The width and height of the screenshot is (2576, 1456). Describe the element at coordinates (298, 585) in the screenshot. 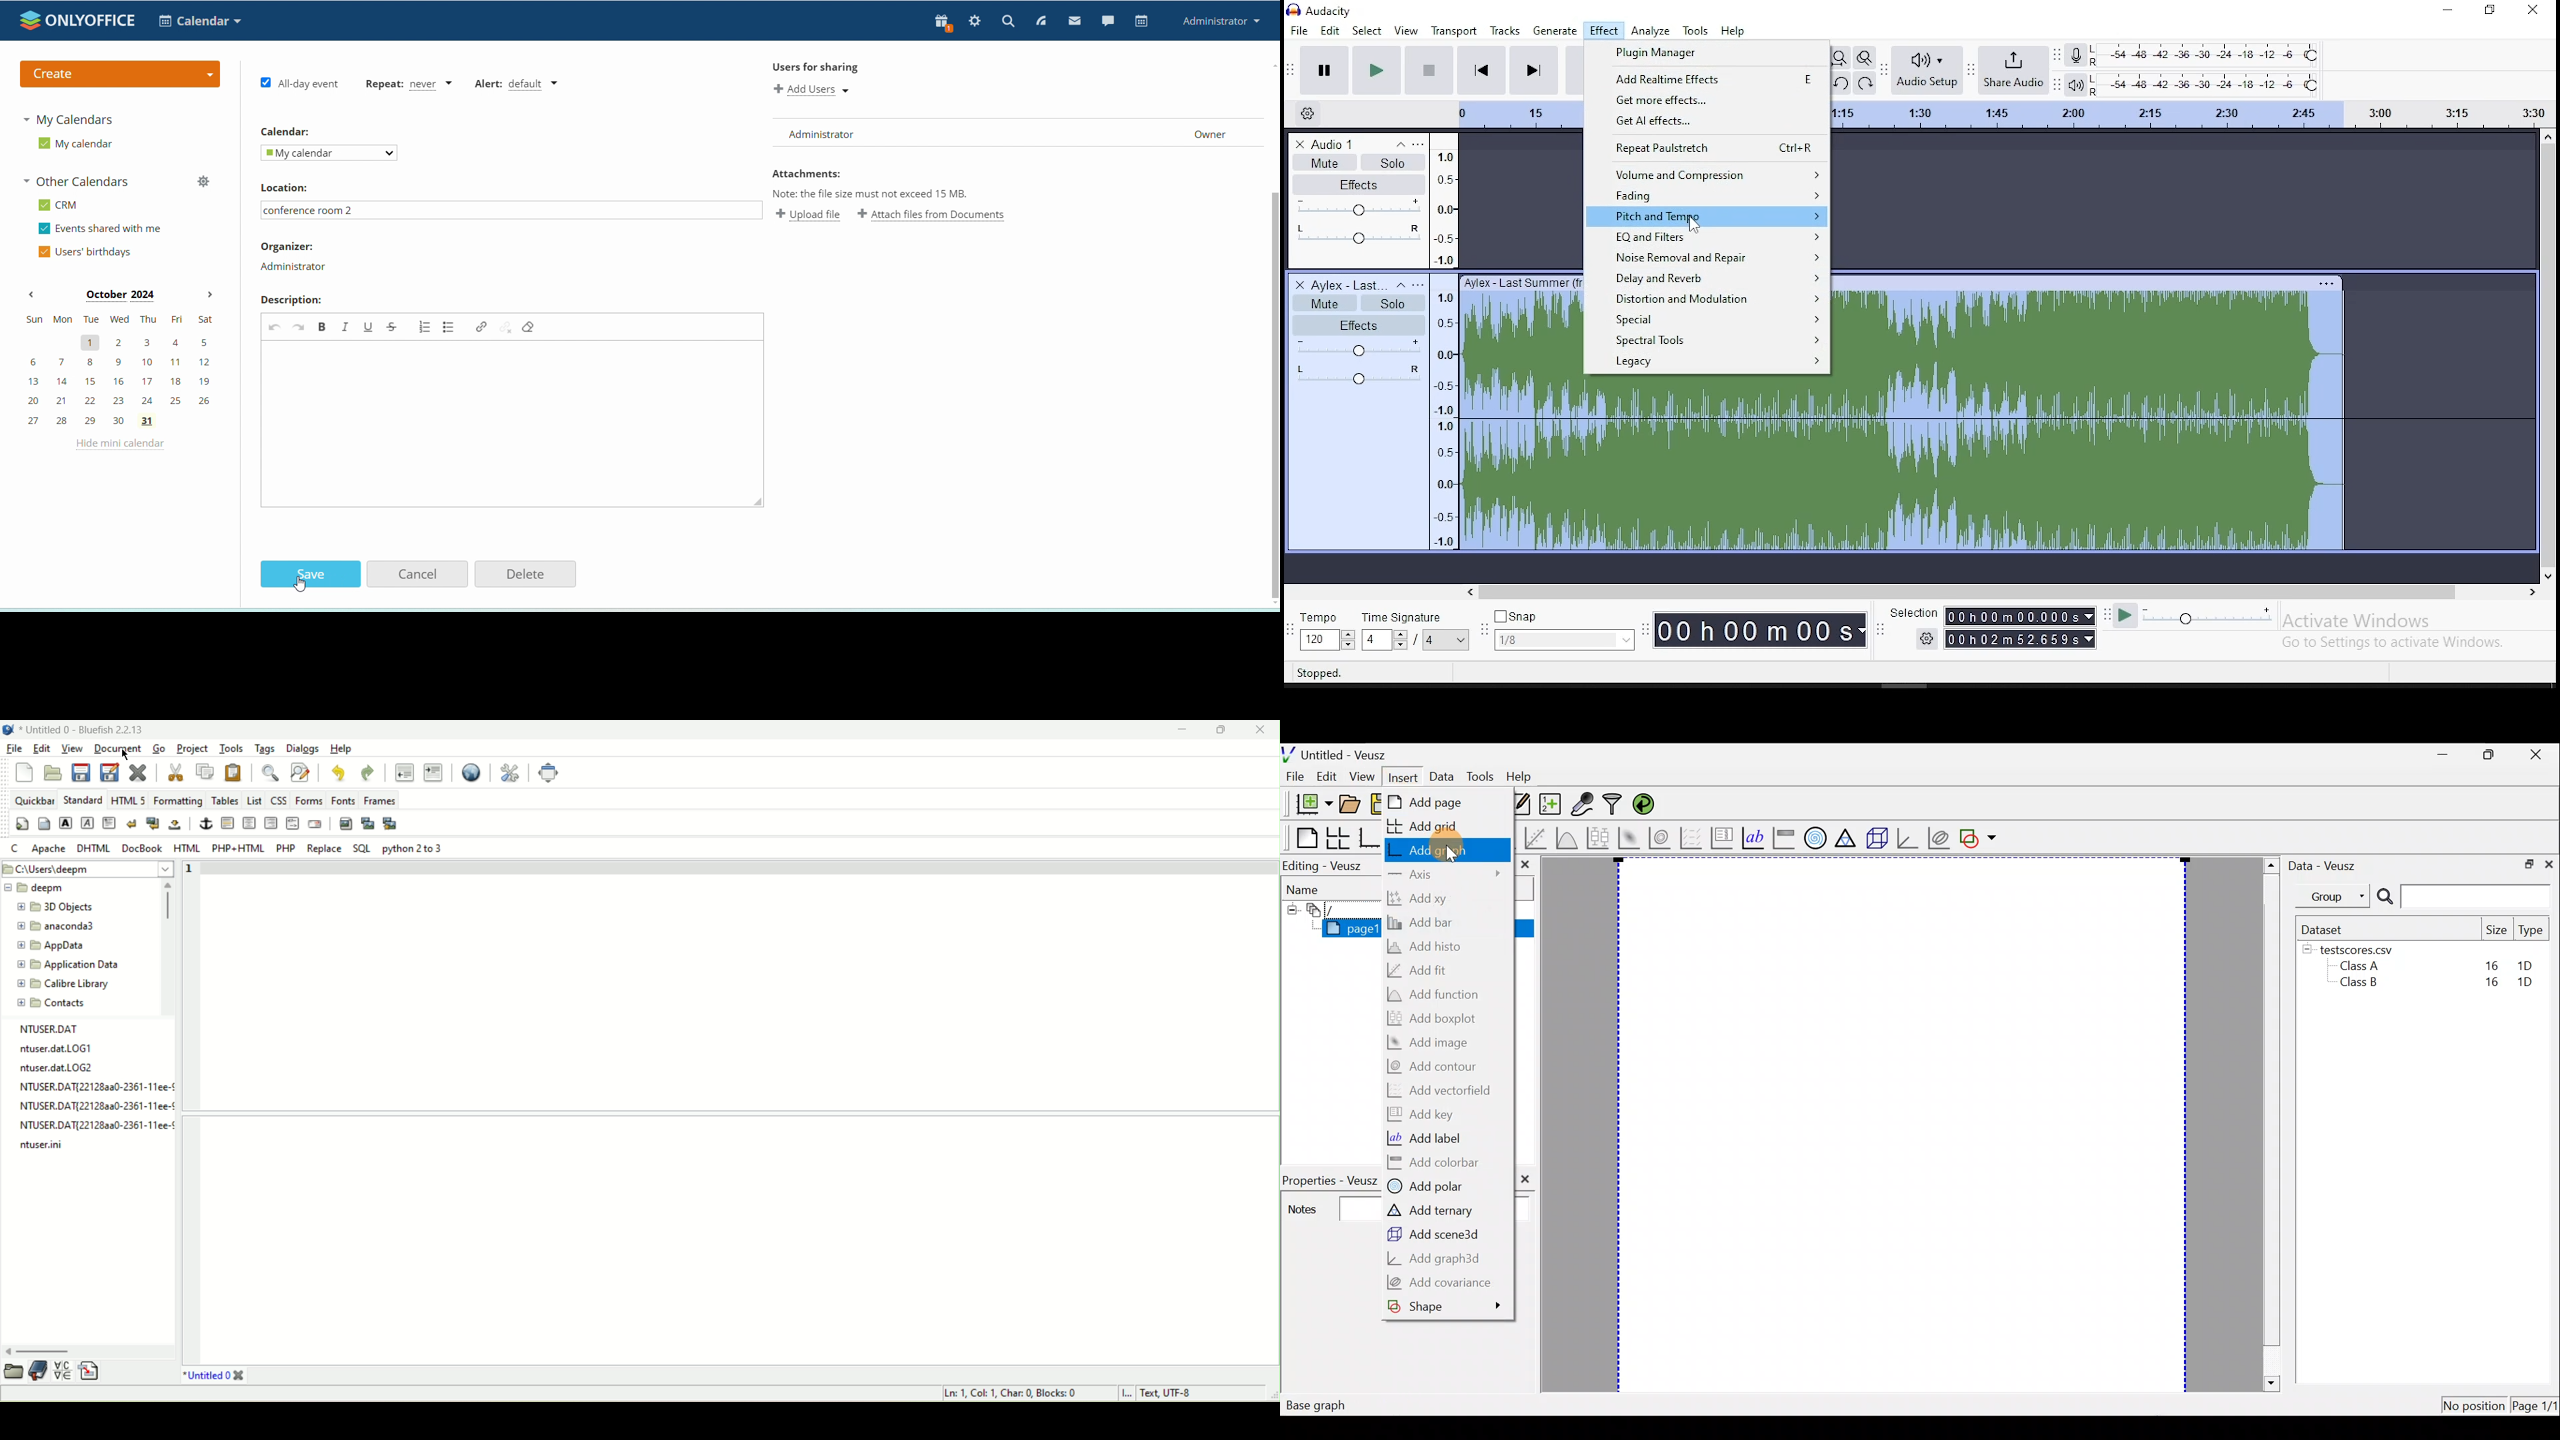

I see `cursor` at that location.